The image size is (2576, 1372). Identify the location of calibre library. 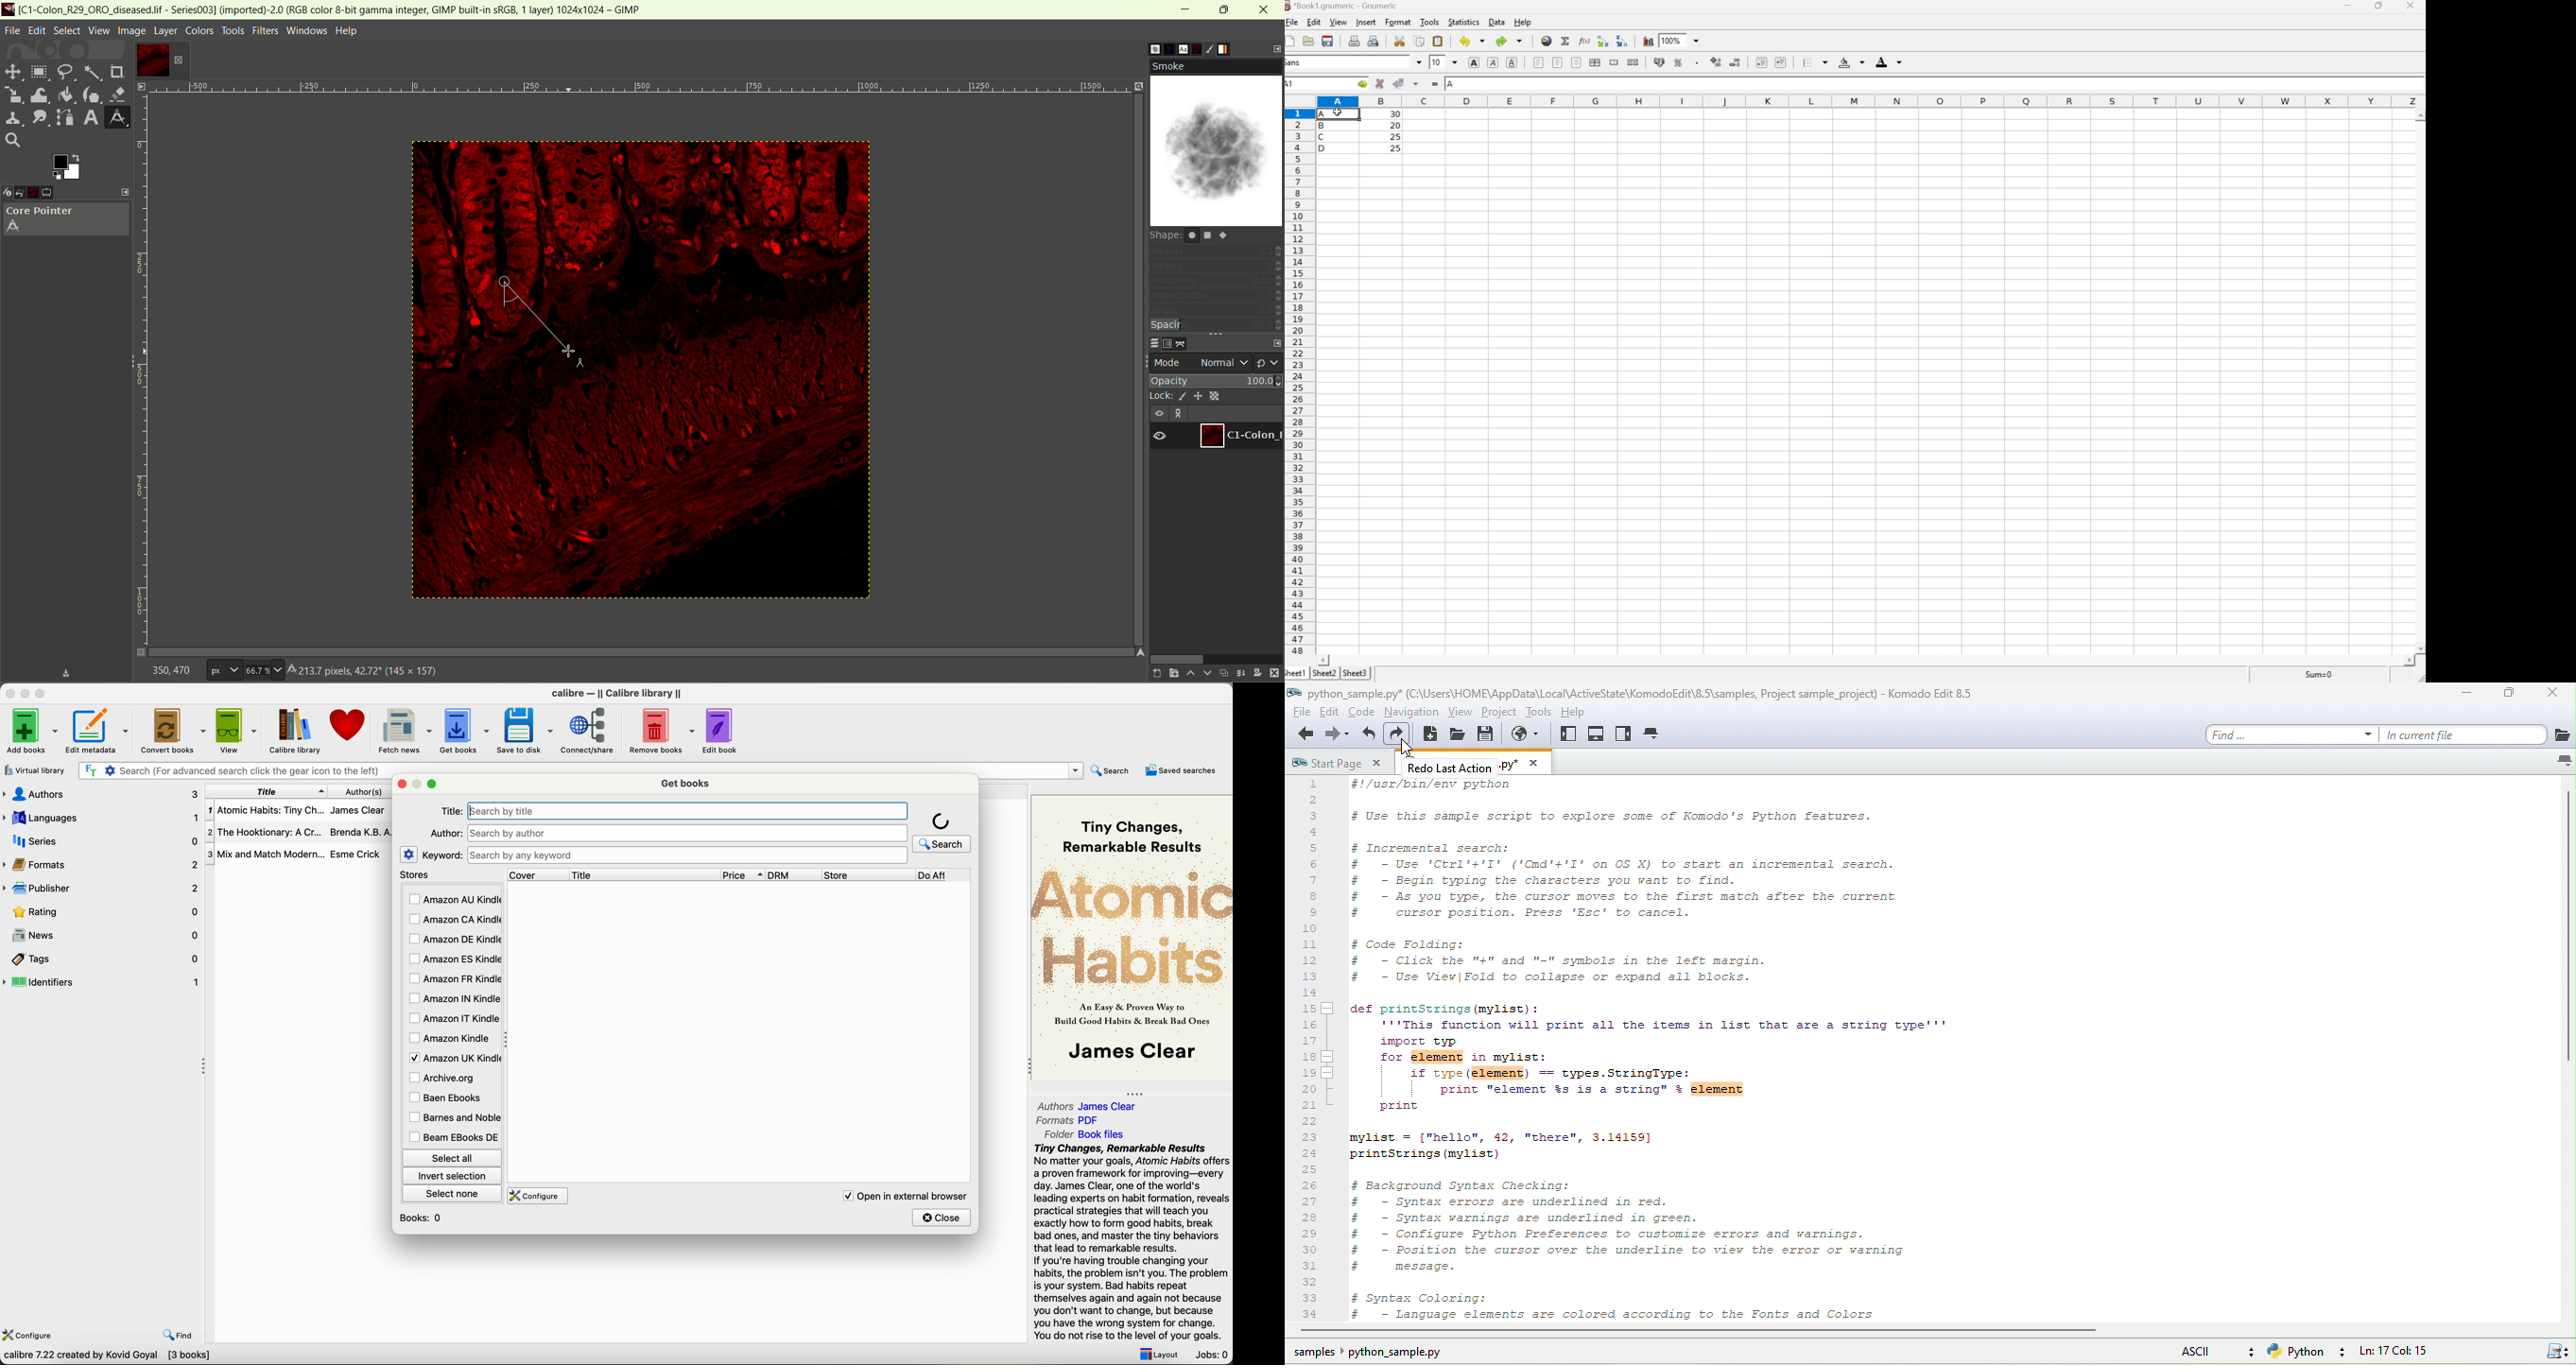
(291, 731).